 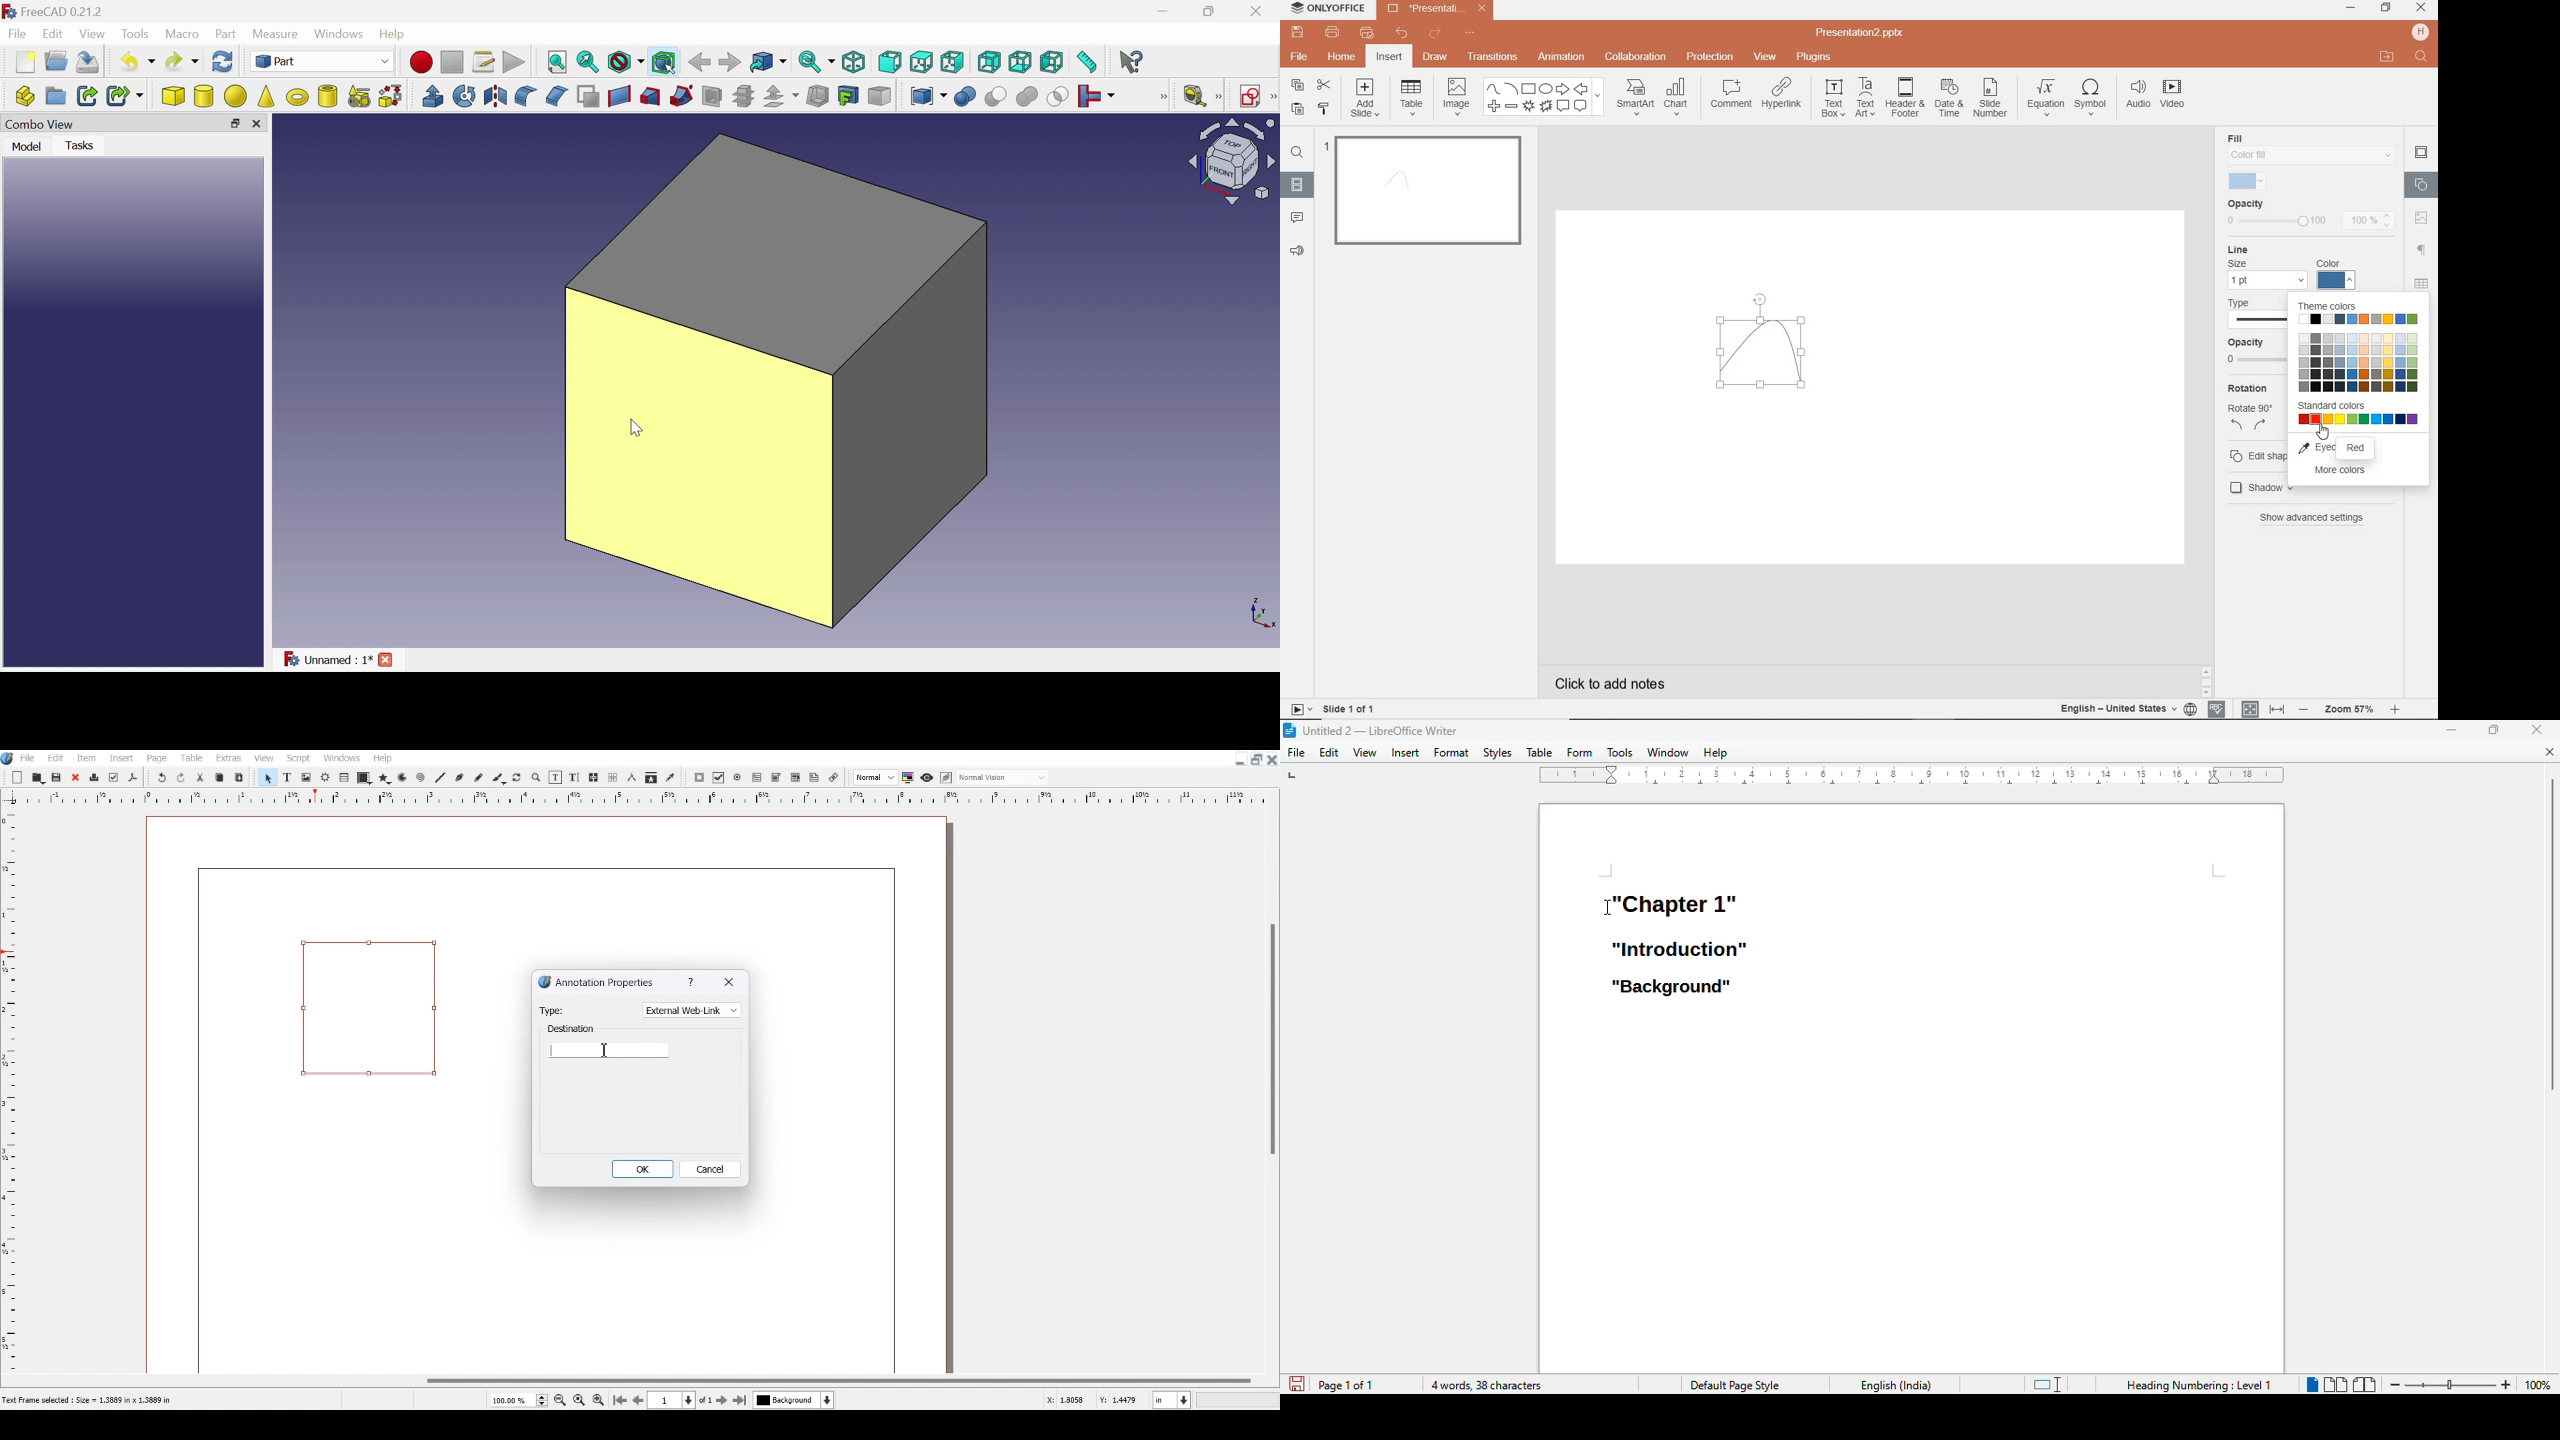 What do you see at coordinates (2423, 282) in the screenshot?
I see `table settings` at bounding box center [2423, 282].